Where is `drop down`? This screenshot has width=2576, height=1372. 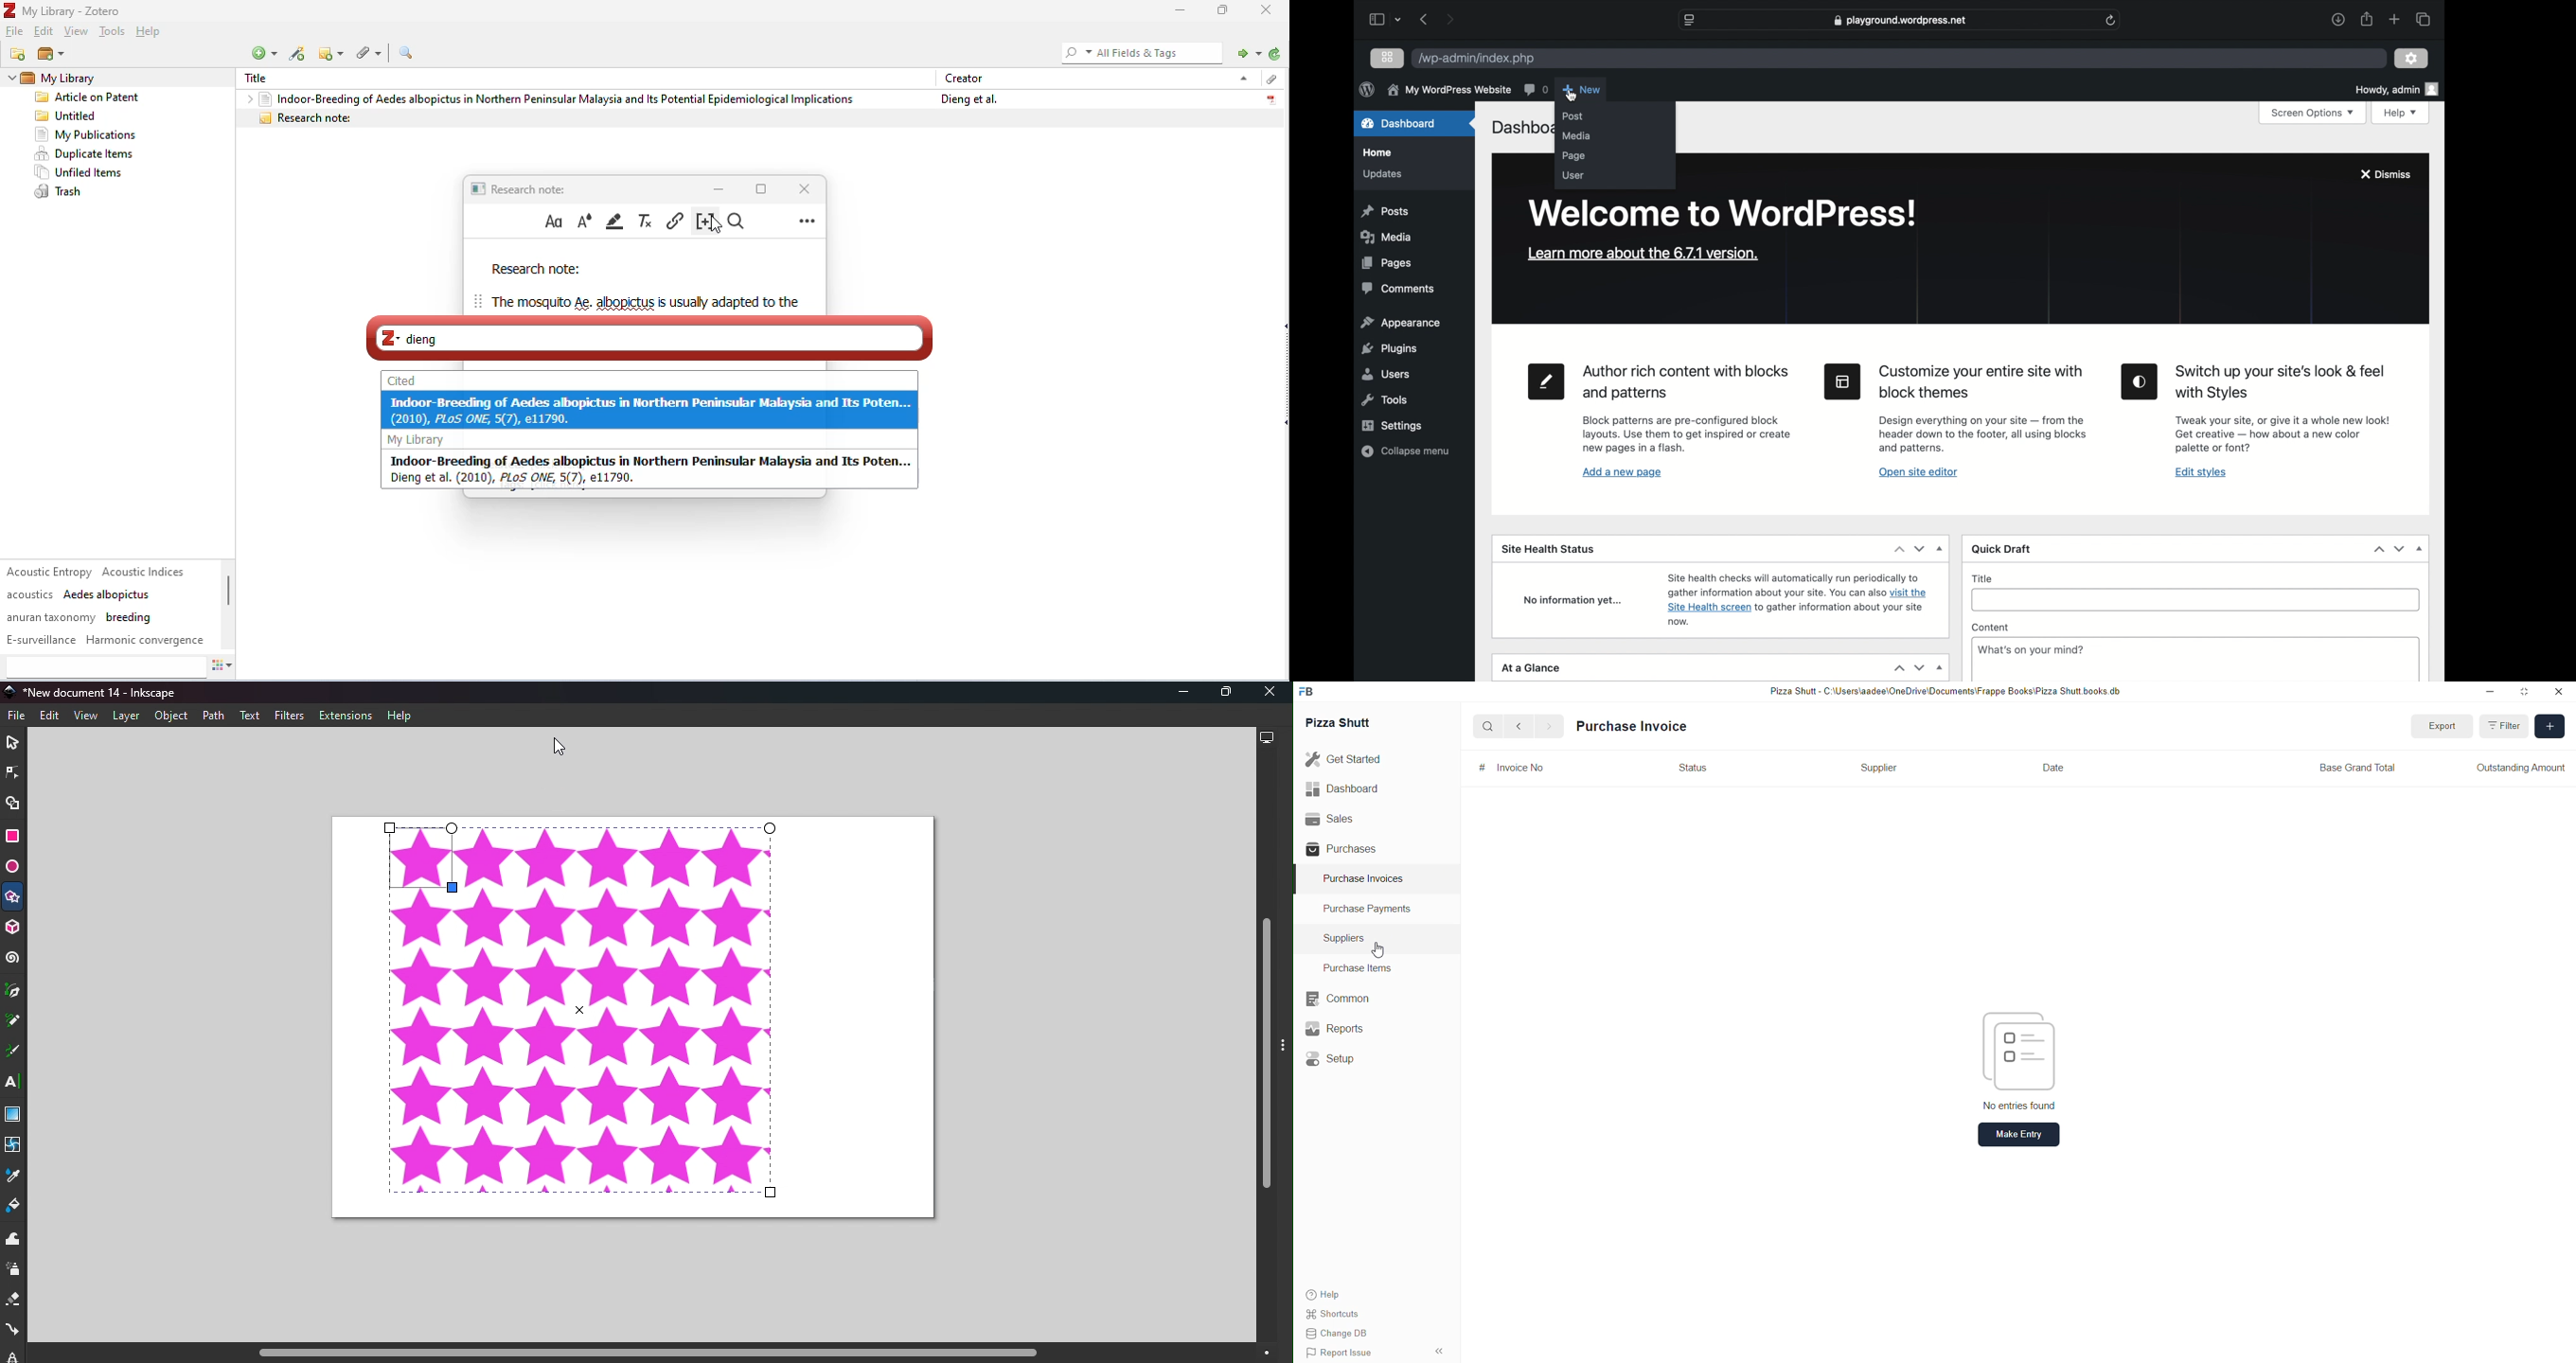 drop down is located at coordinates (245, 99).